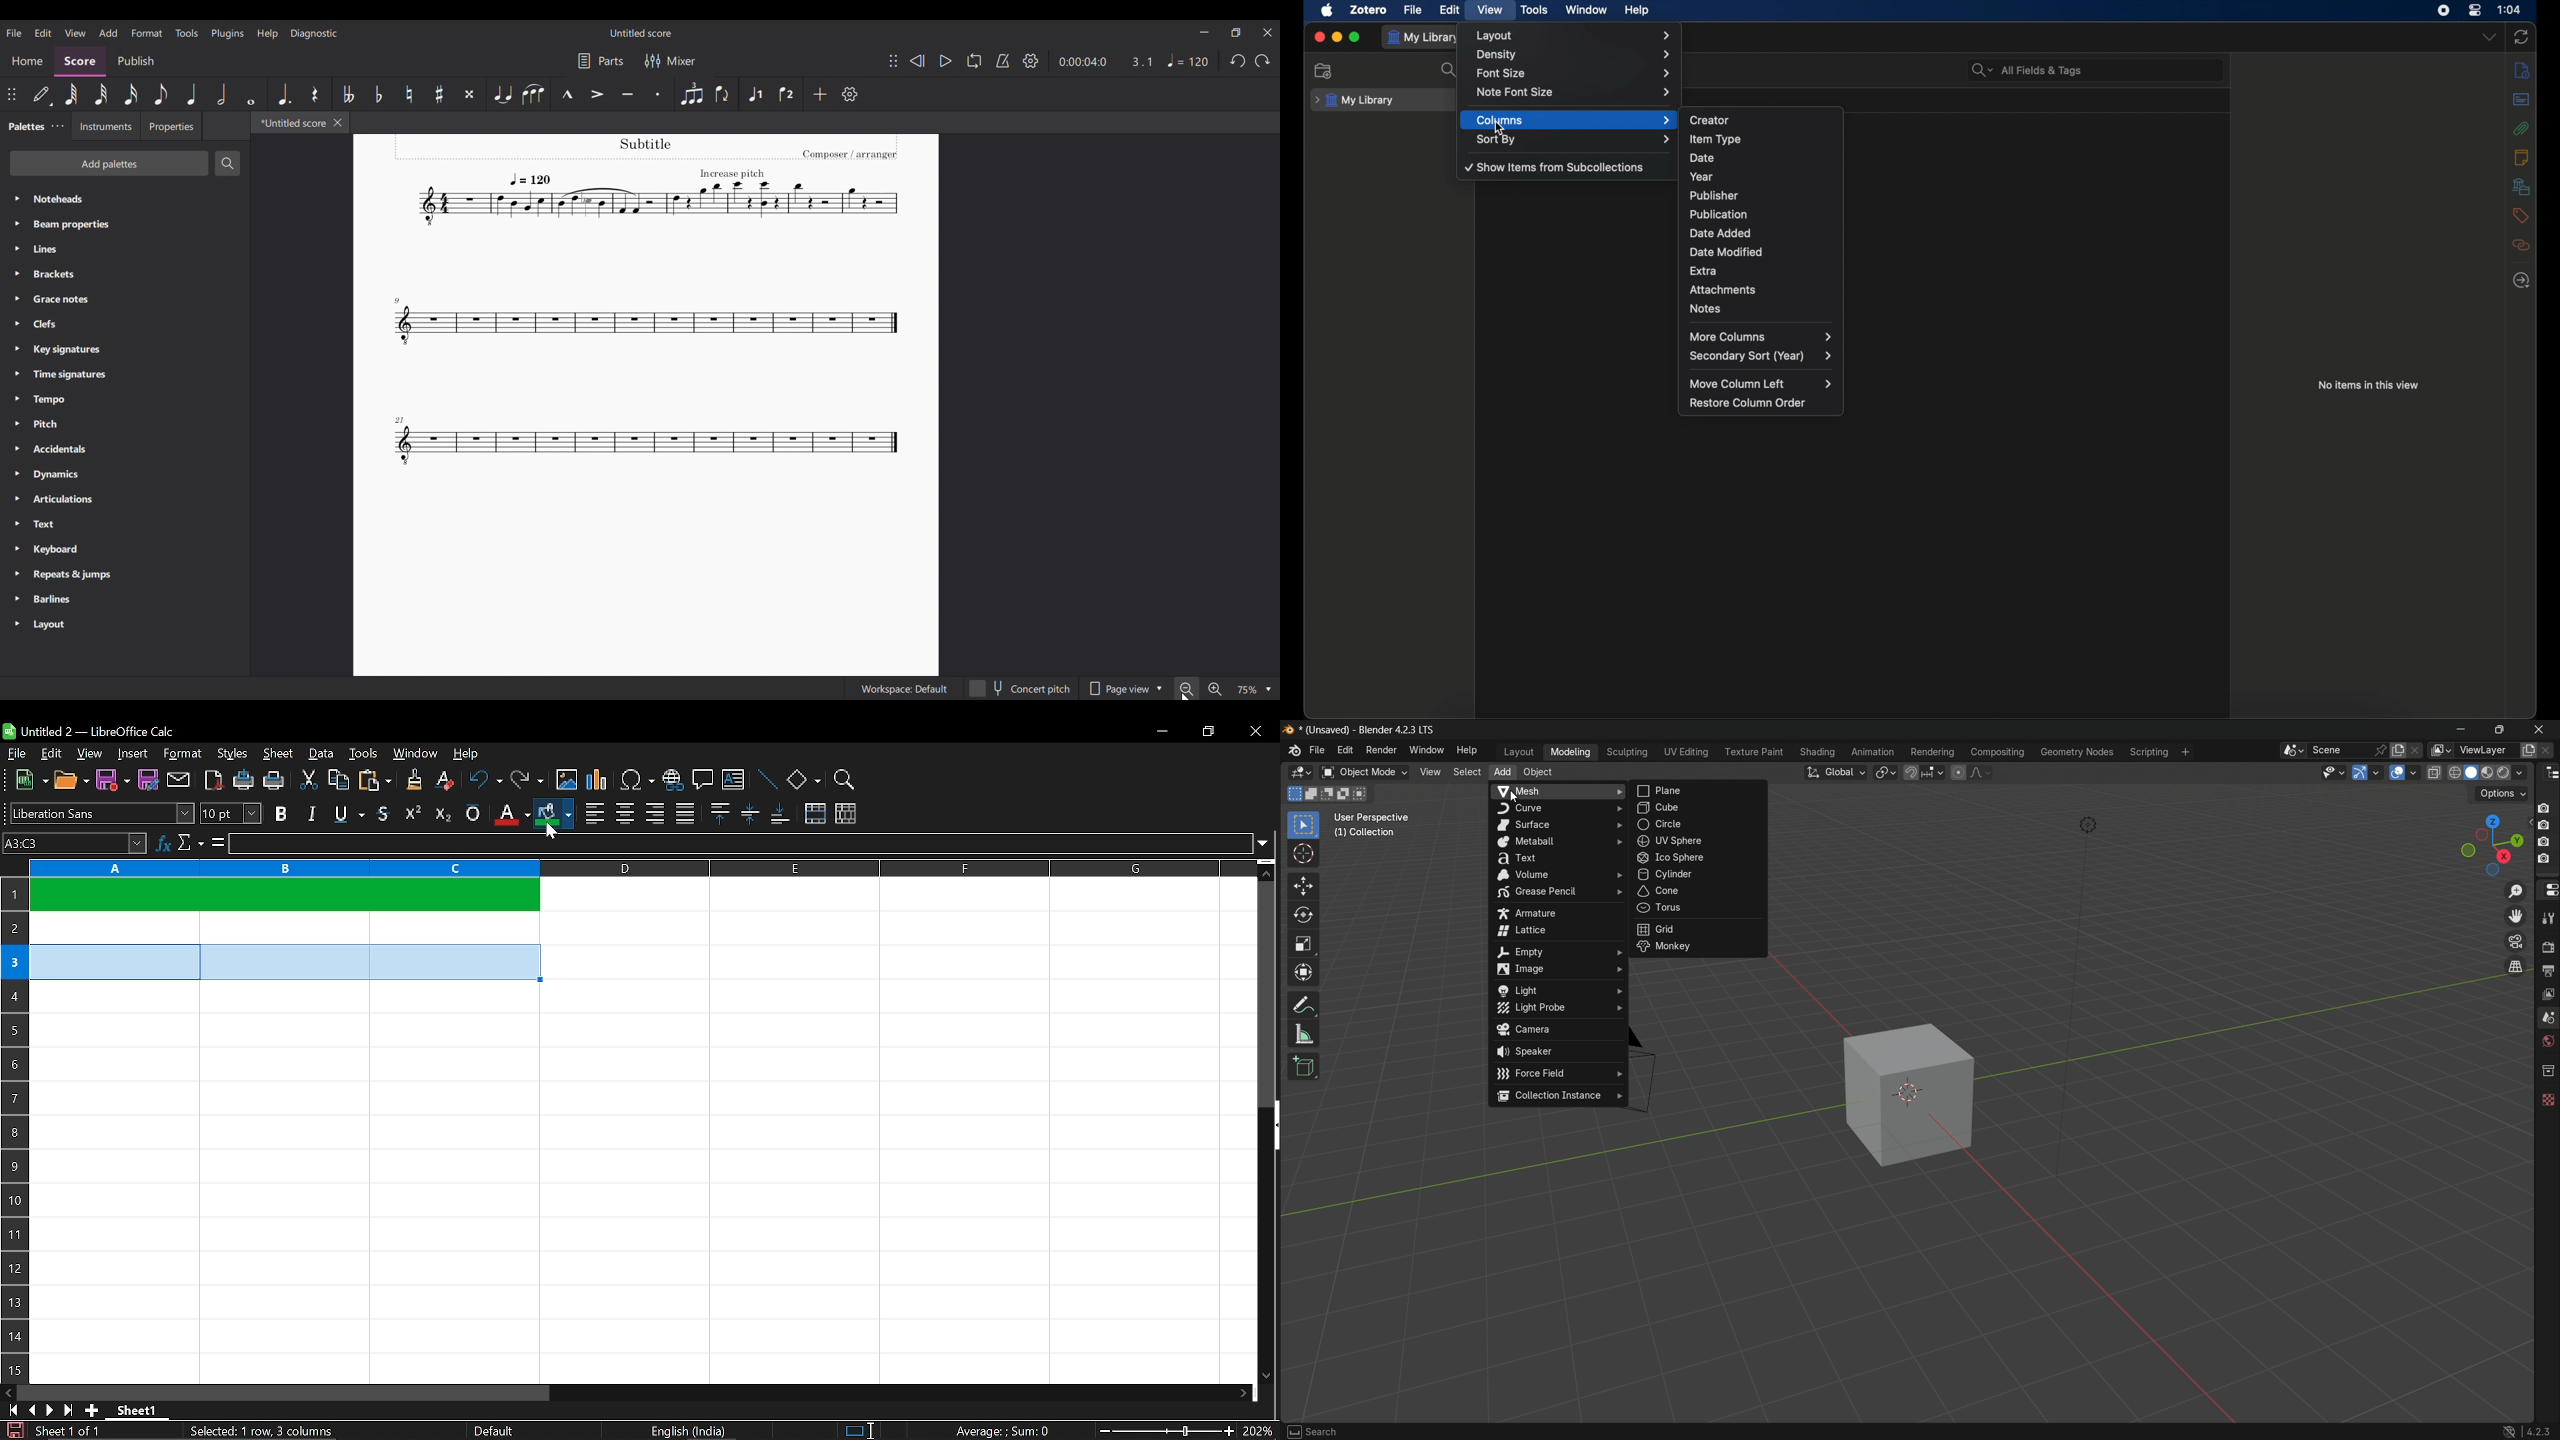 Image resolution: width=2576 pixels, height=1456 pixels. Describe the element at coordinates (2547, 774) in the screenshot. I see `outliner` at that location.